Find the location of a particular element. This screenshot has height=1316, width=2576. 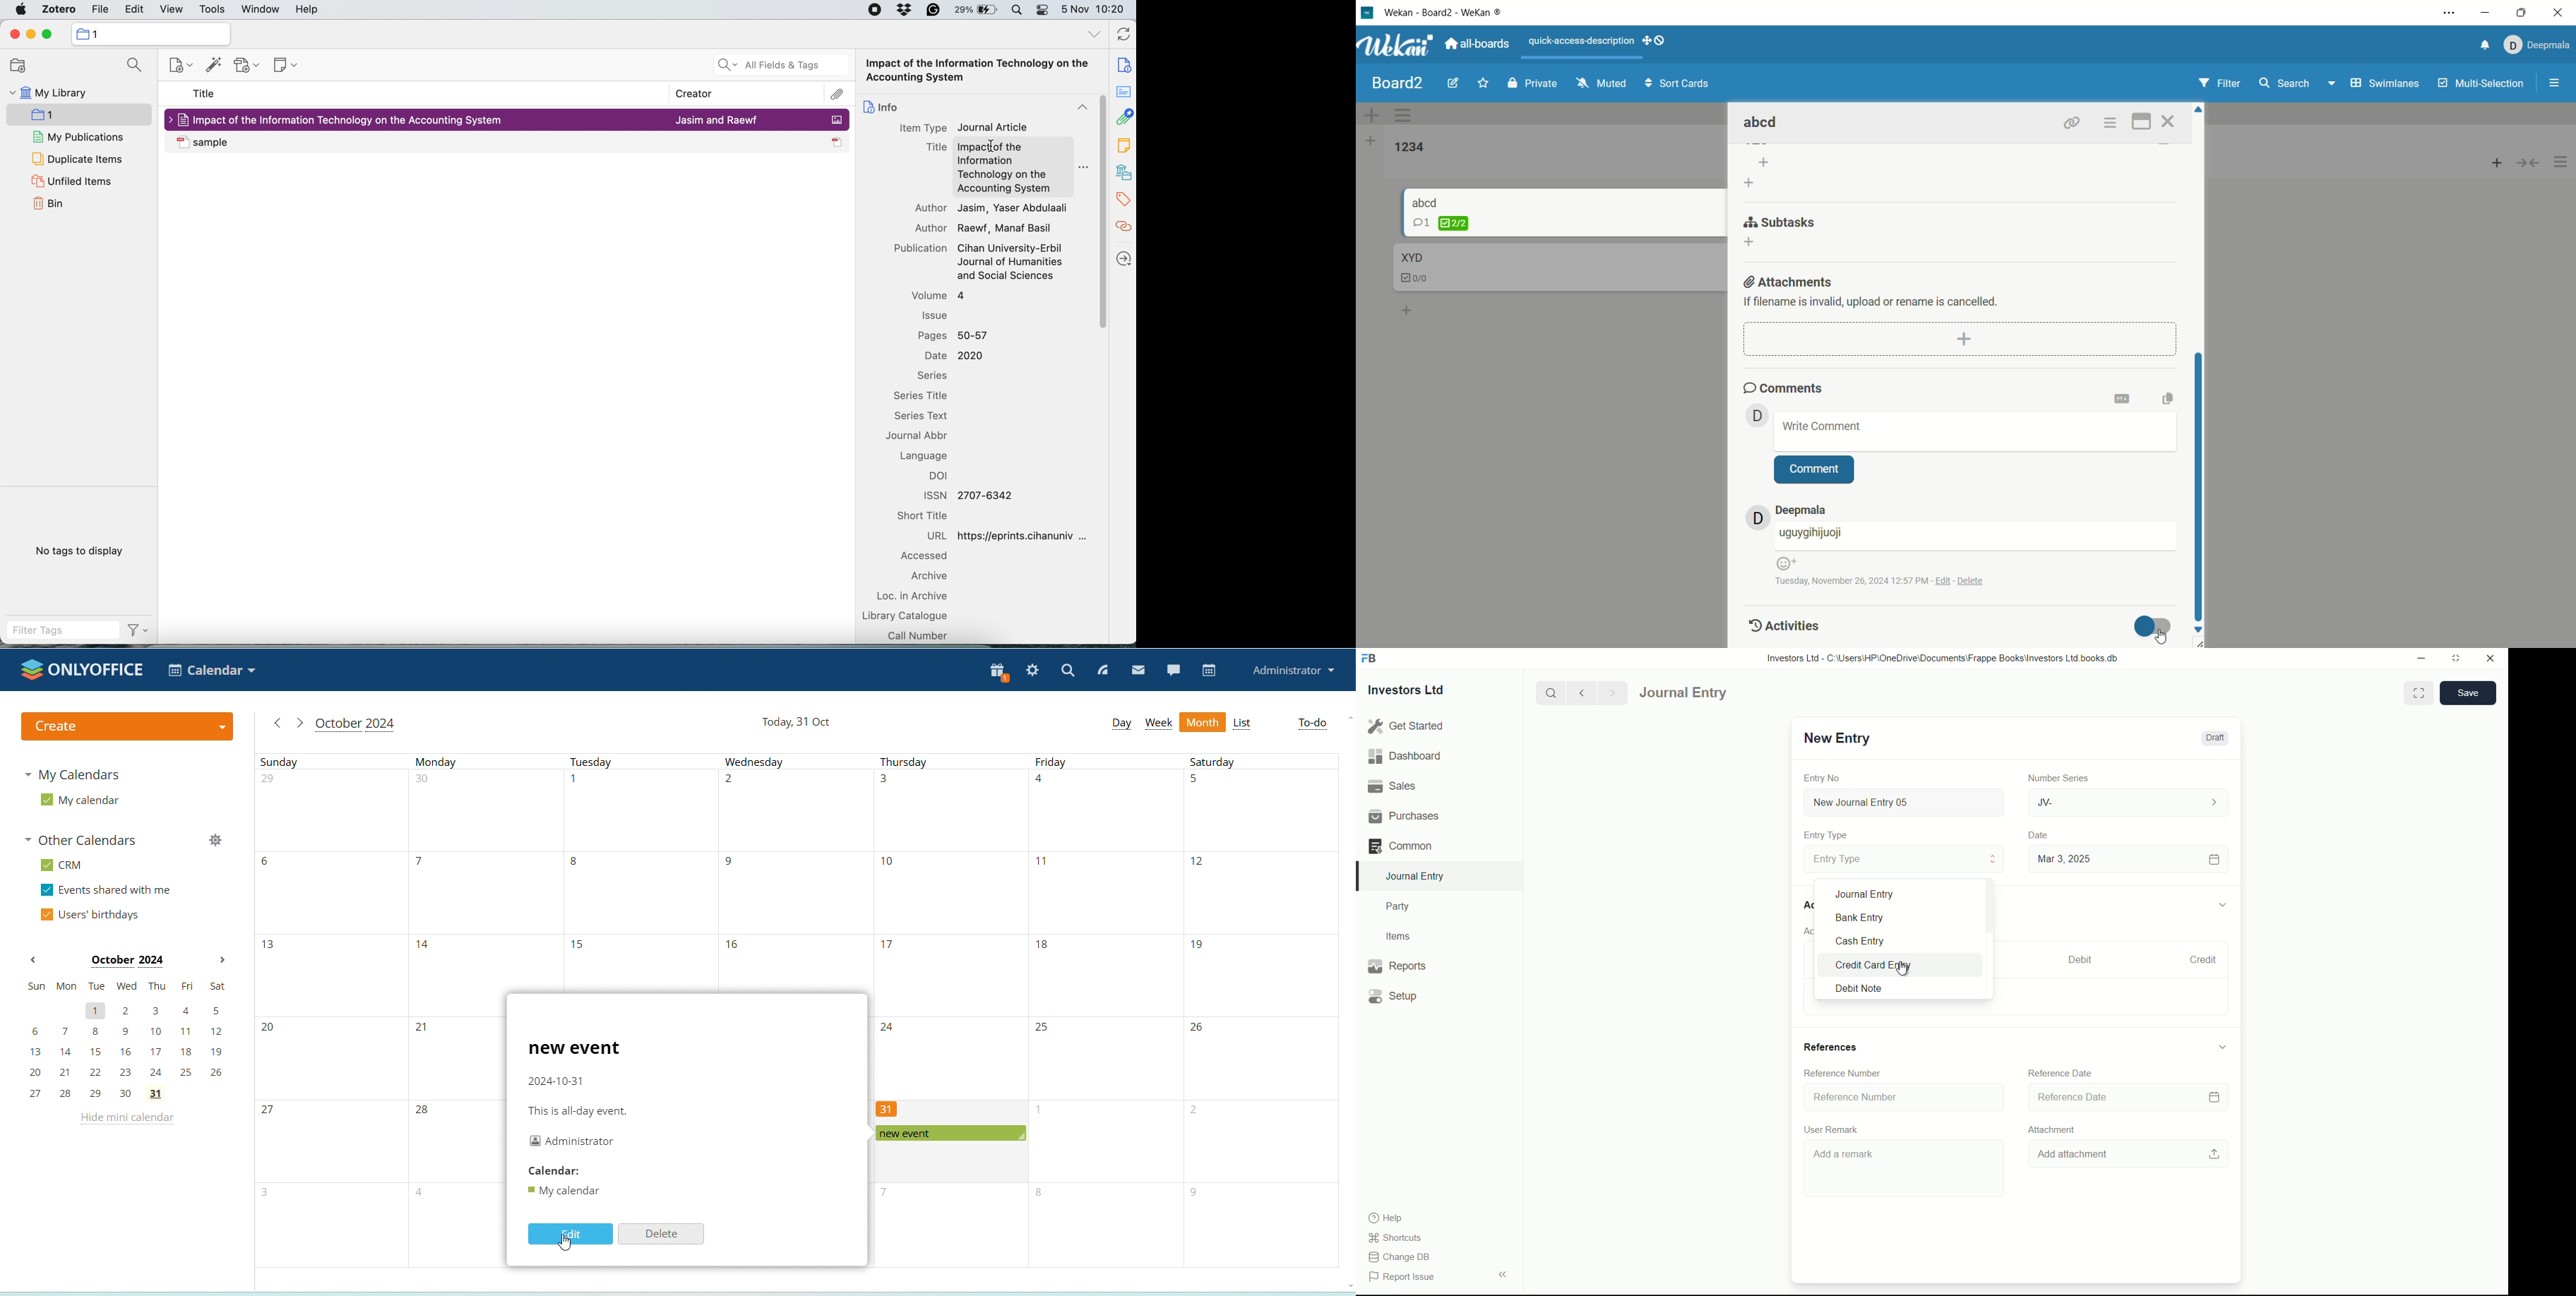

Credit is located at coordinates (2198, 960).